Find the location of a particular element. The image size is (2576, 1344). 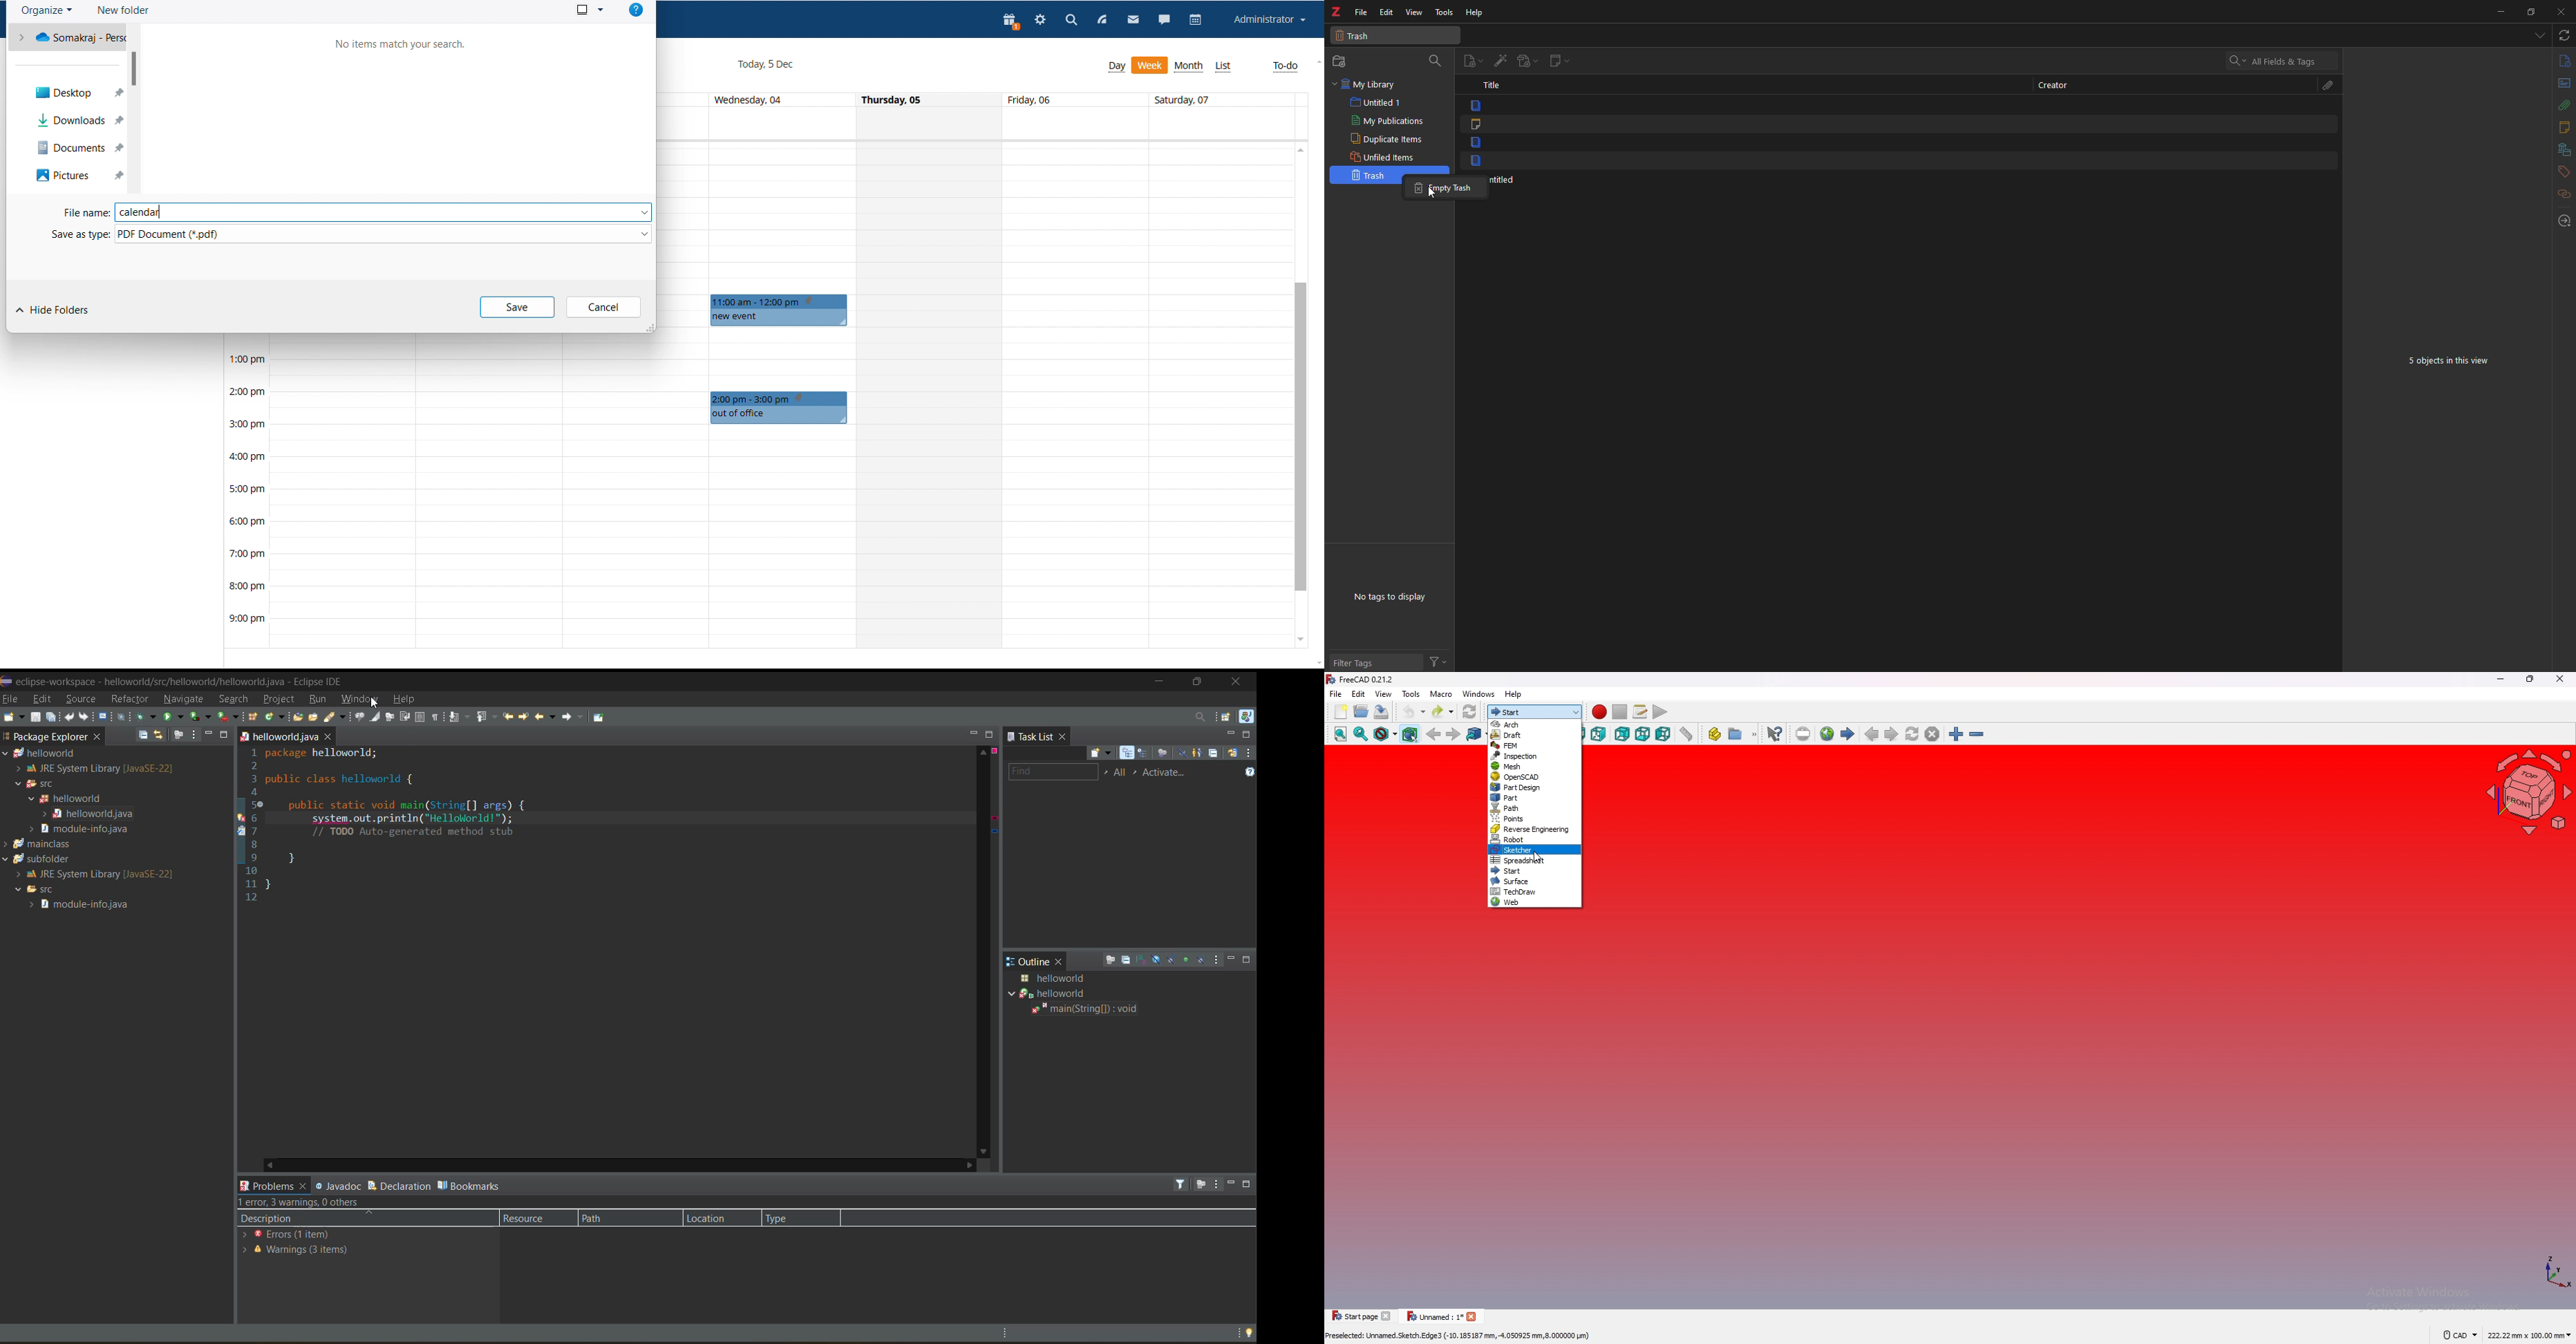

path is located at coordinates (620, 1219).